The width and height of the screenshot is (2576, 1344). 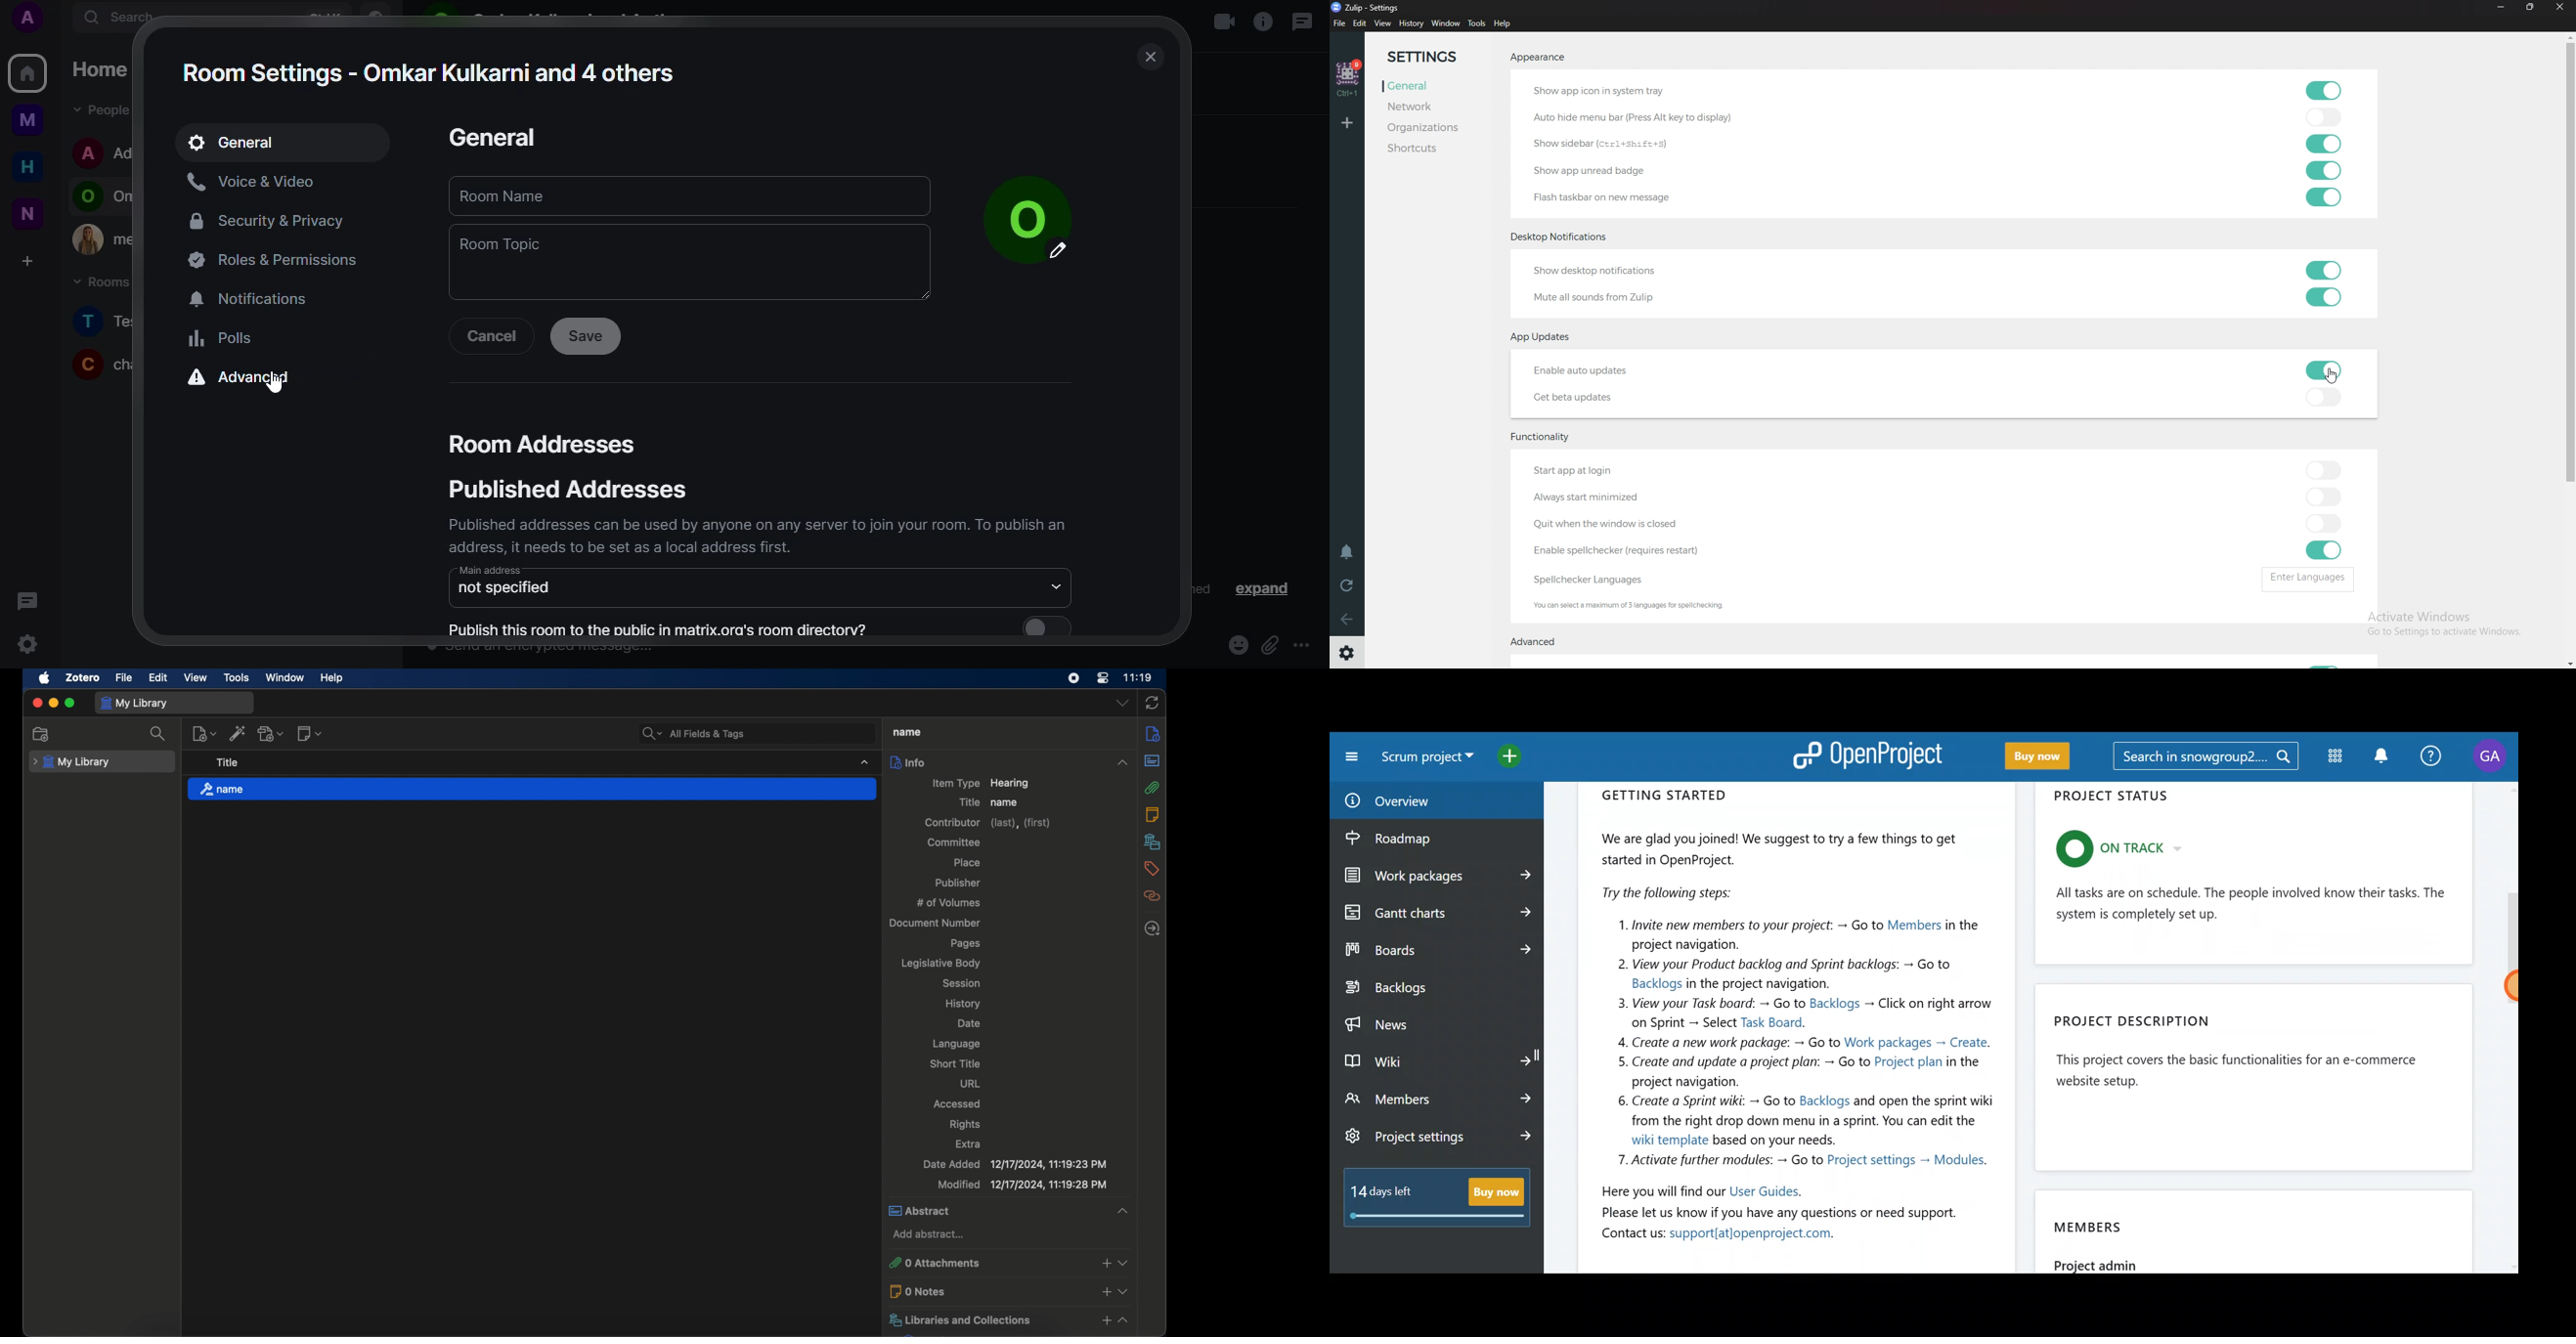 I want to click on toggle, so click(x=2323, y=496).